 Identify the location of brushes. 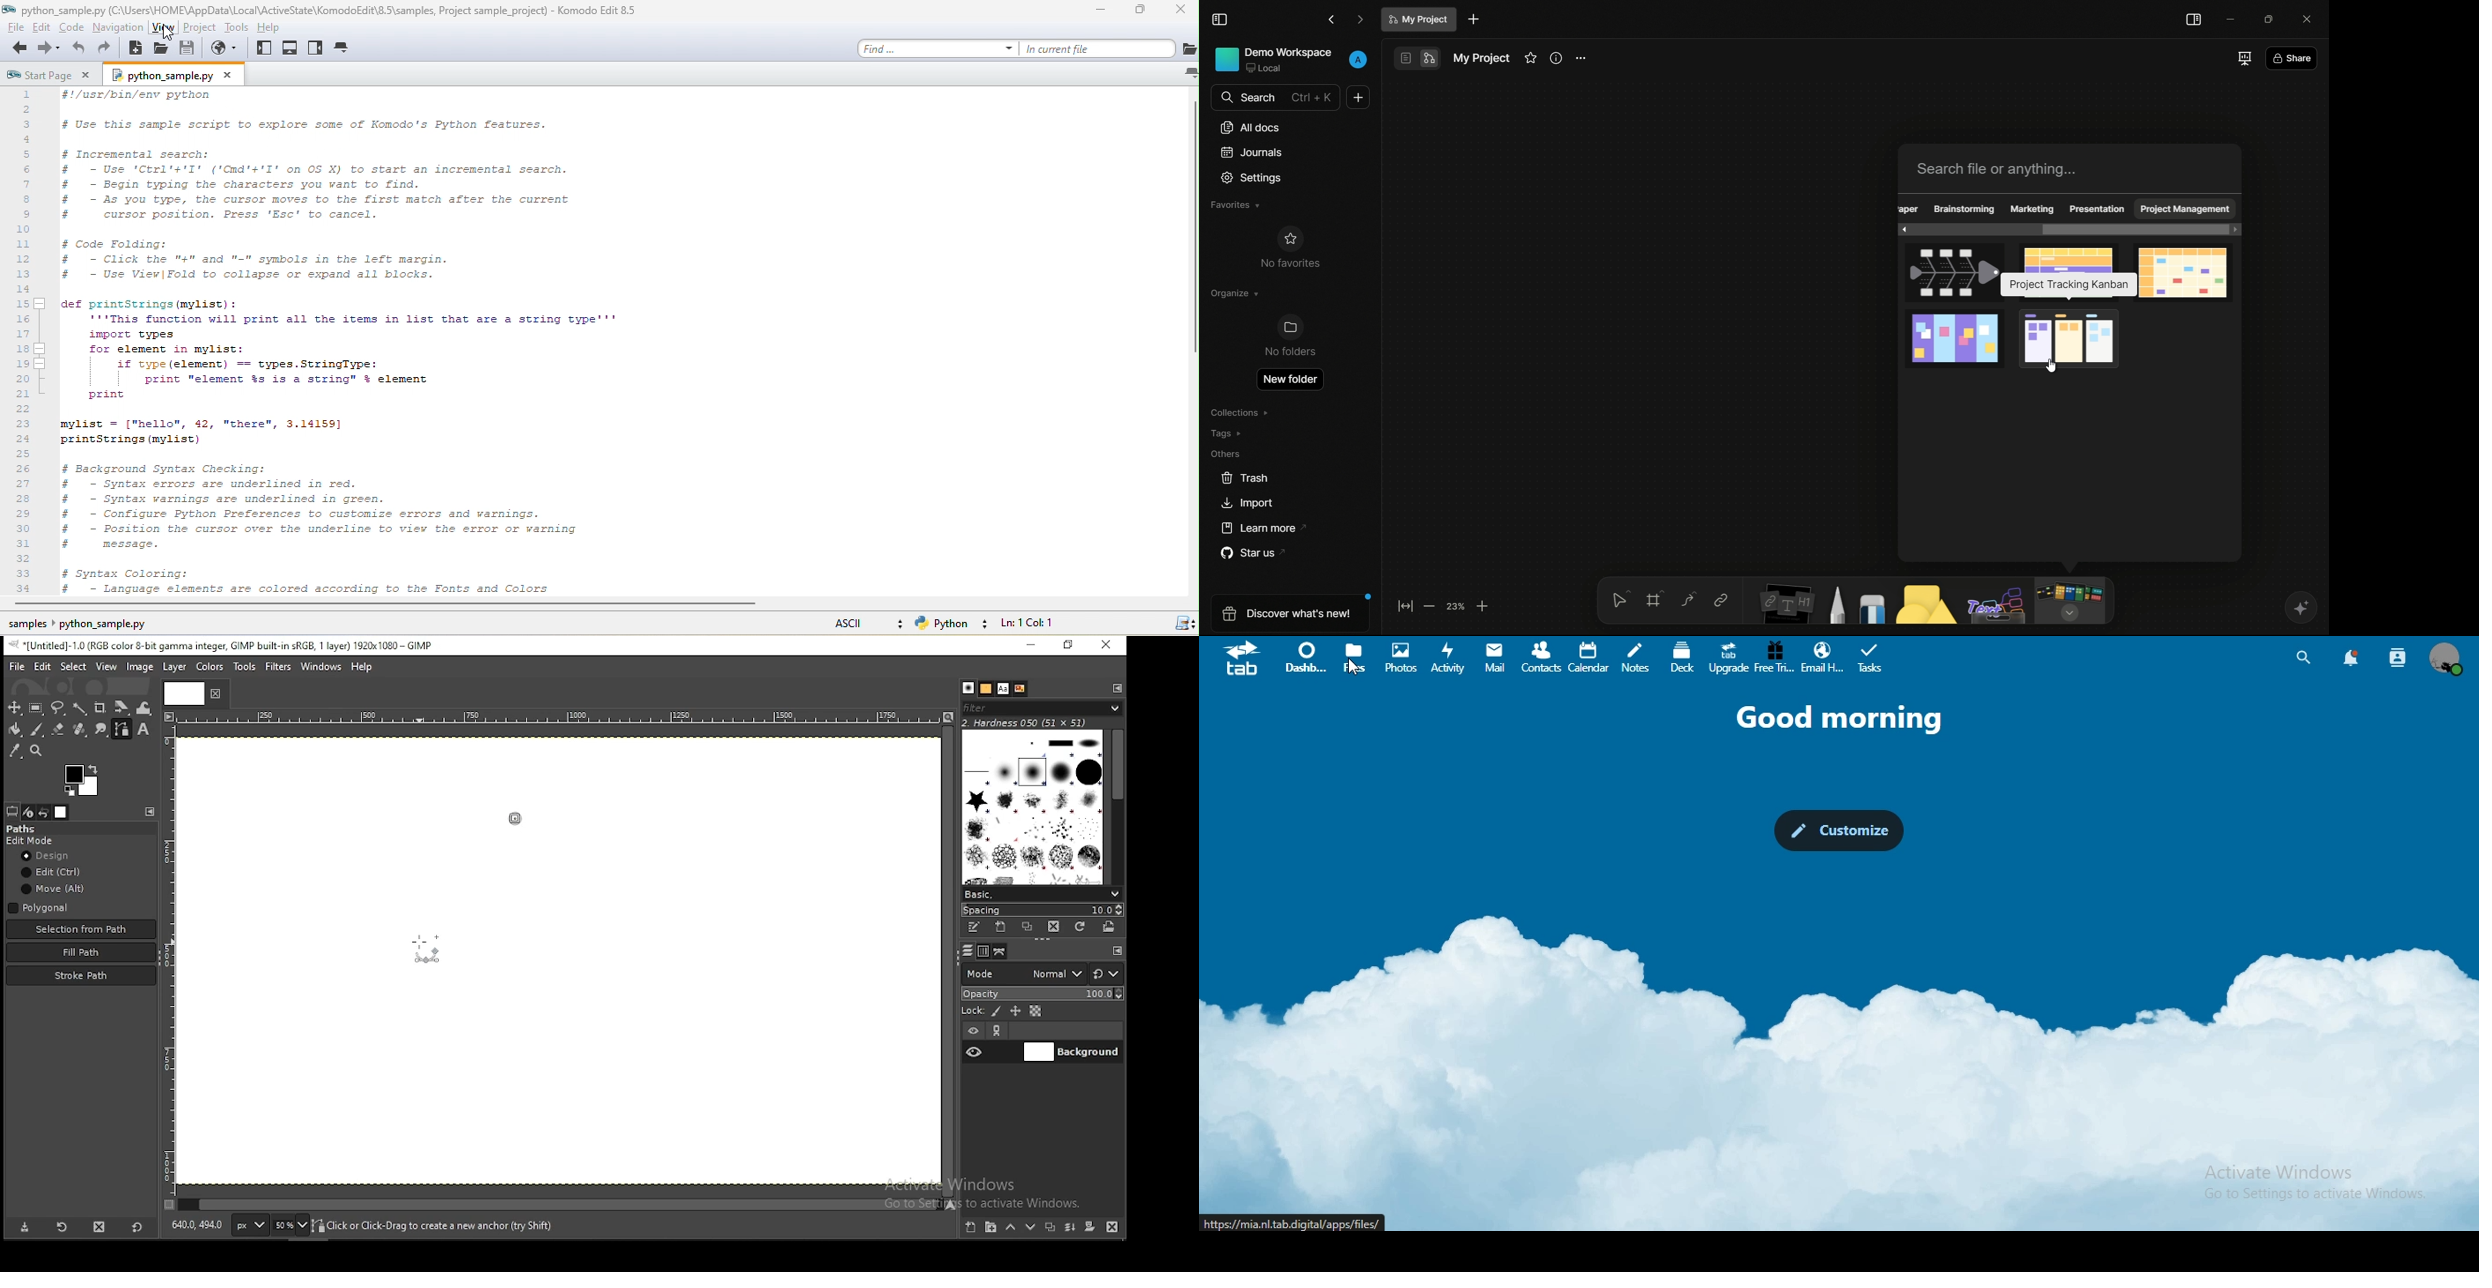
(969, 688).